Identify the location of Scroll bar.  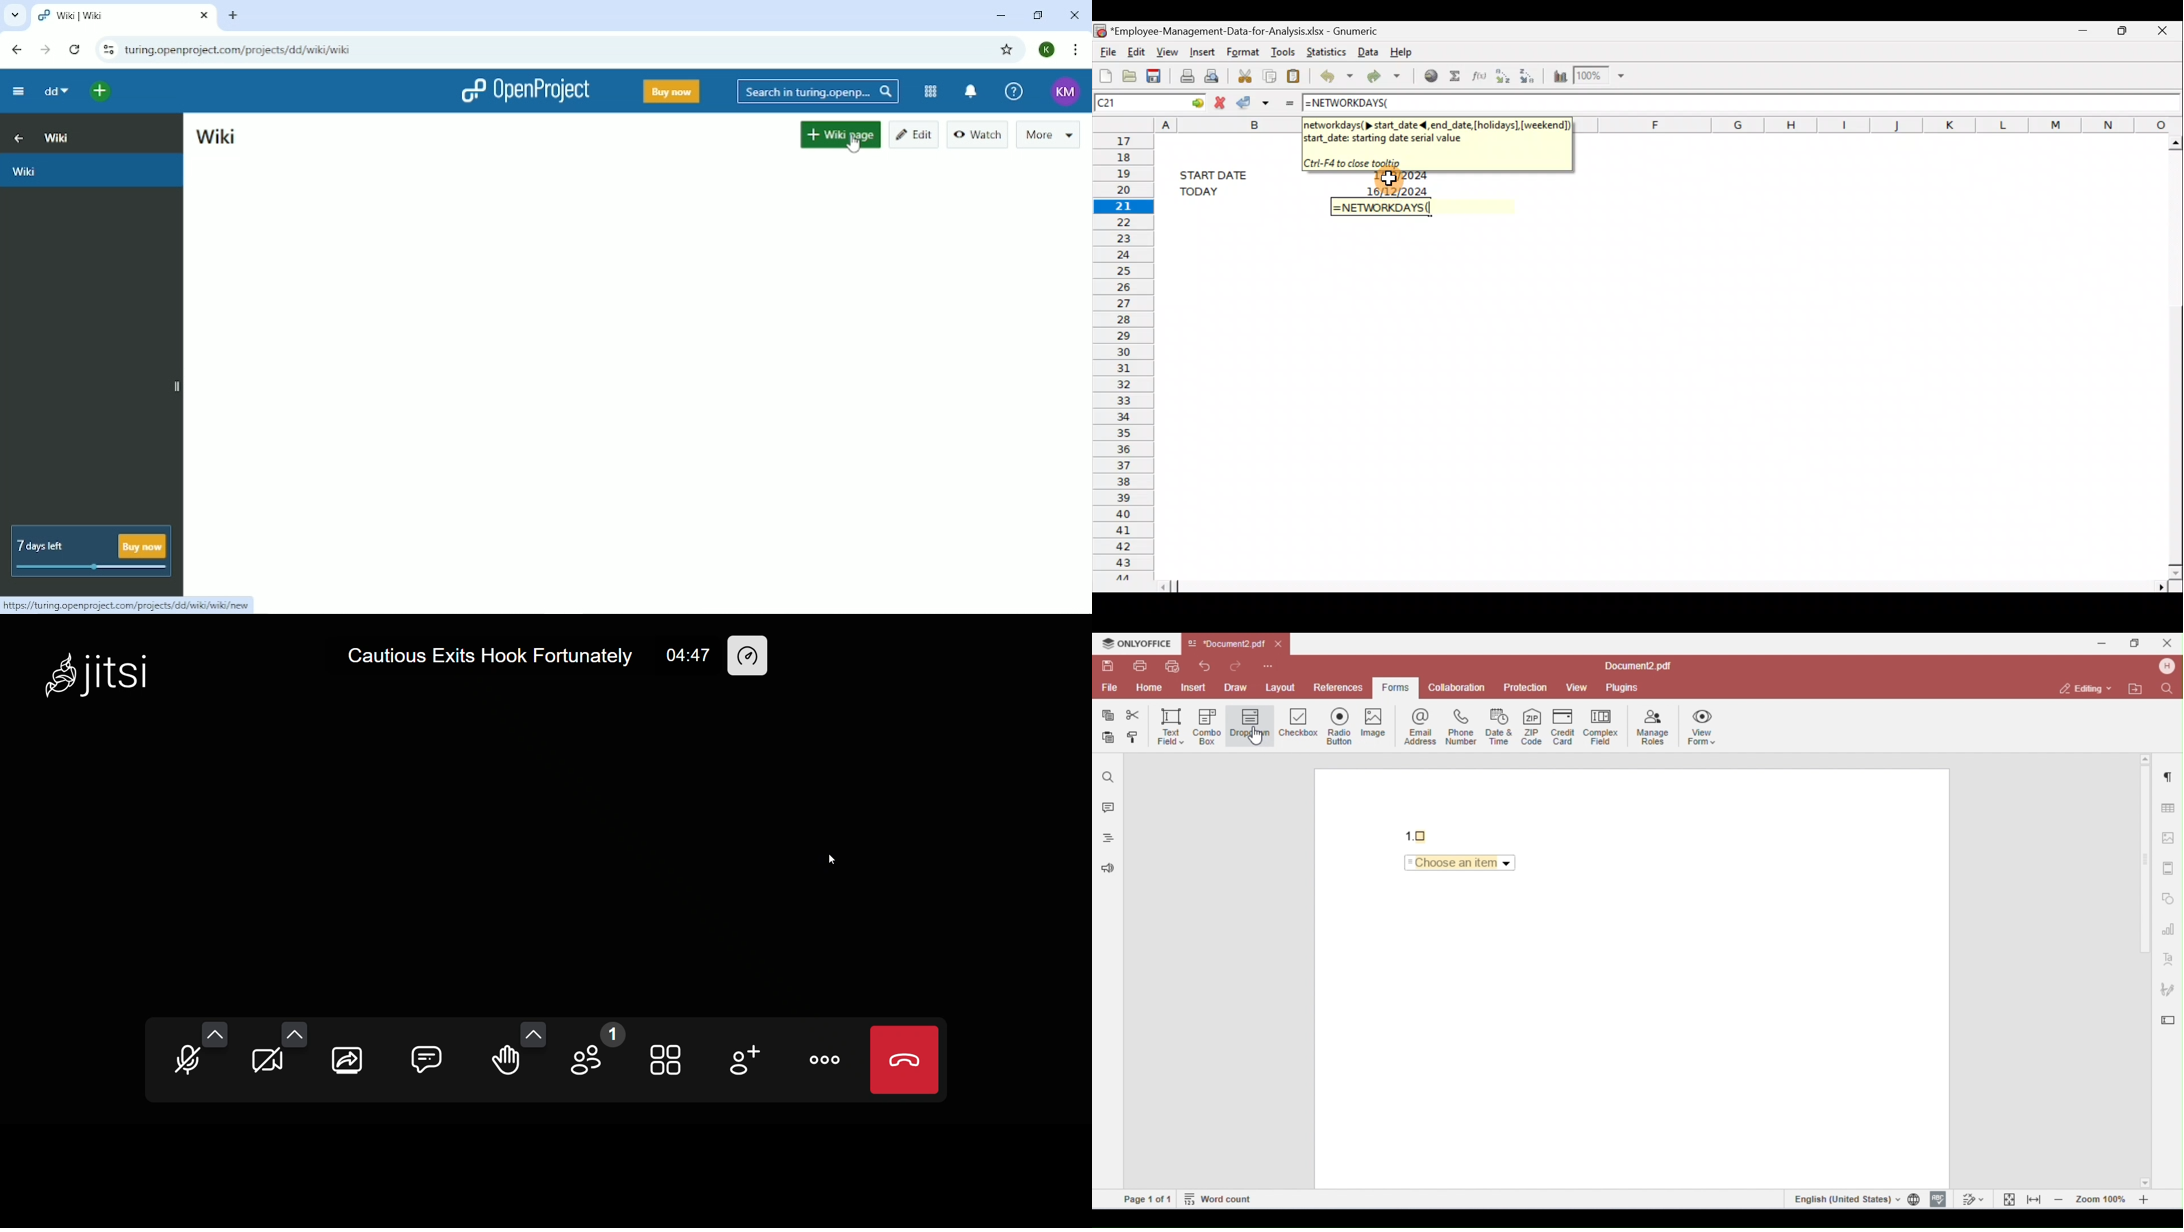
(1667, 586).